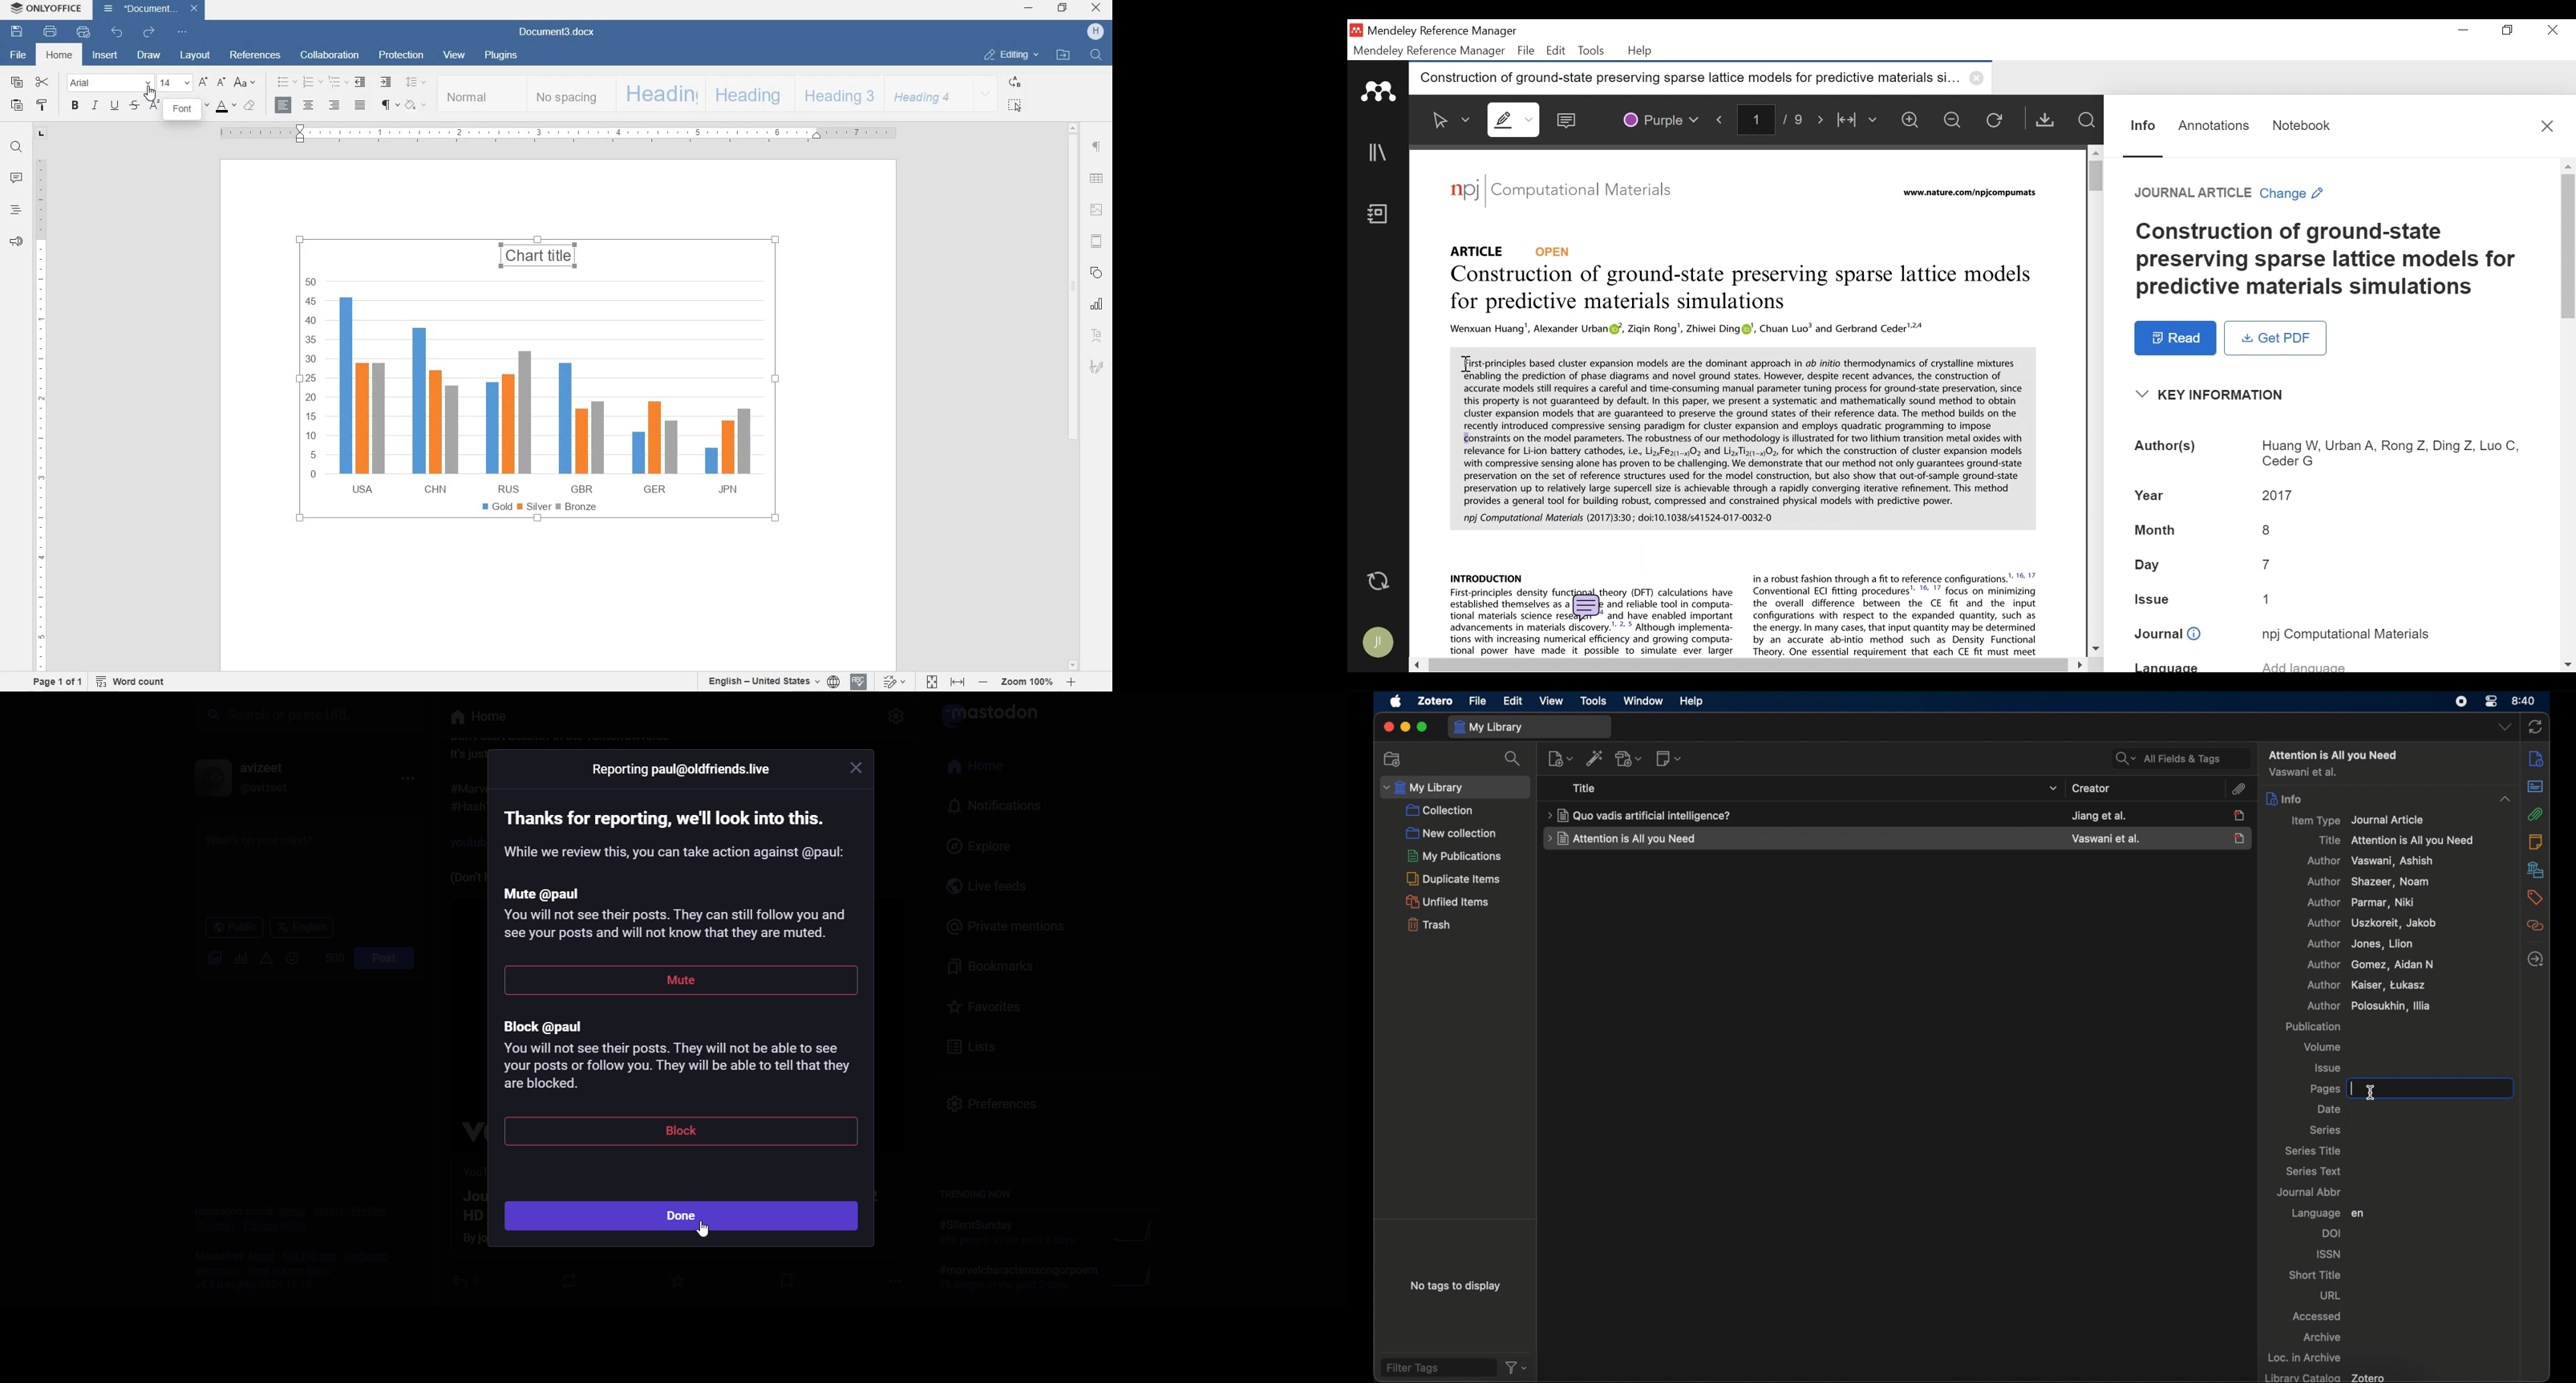 Image resolution: width=2576 pixels, height=1400 pixels. What do you see at coordinates (417, 105) in the screenshot?
I see `SHADING` at bounding box center [417, 105].